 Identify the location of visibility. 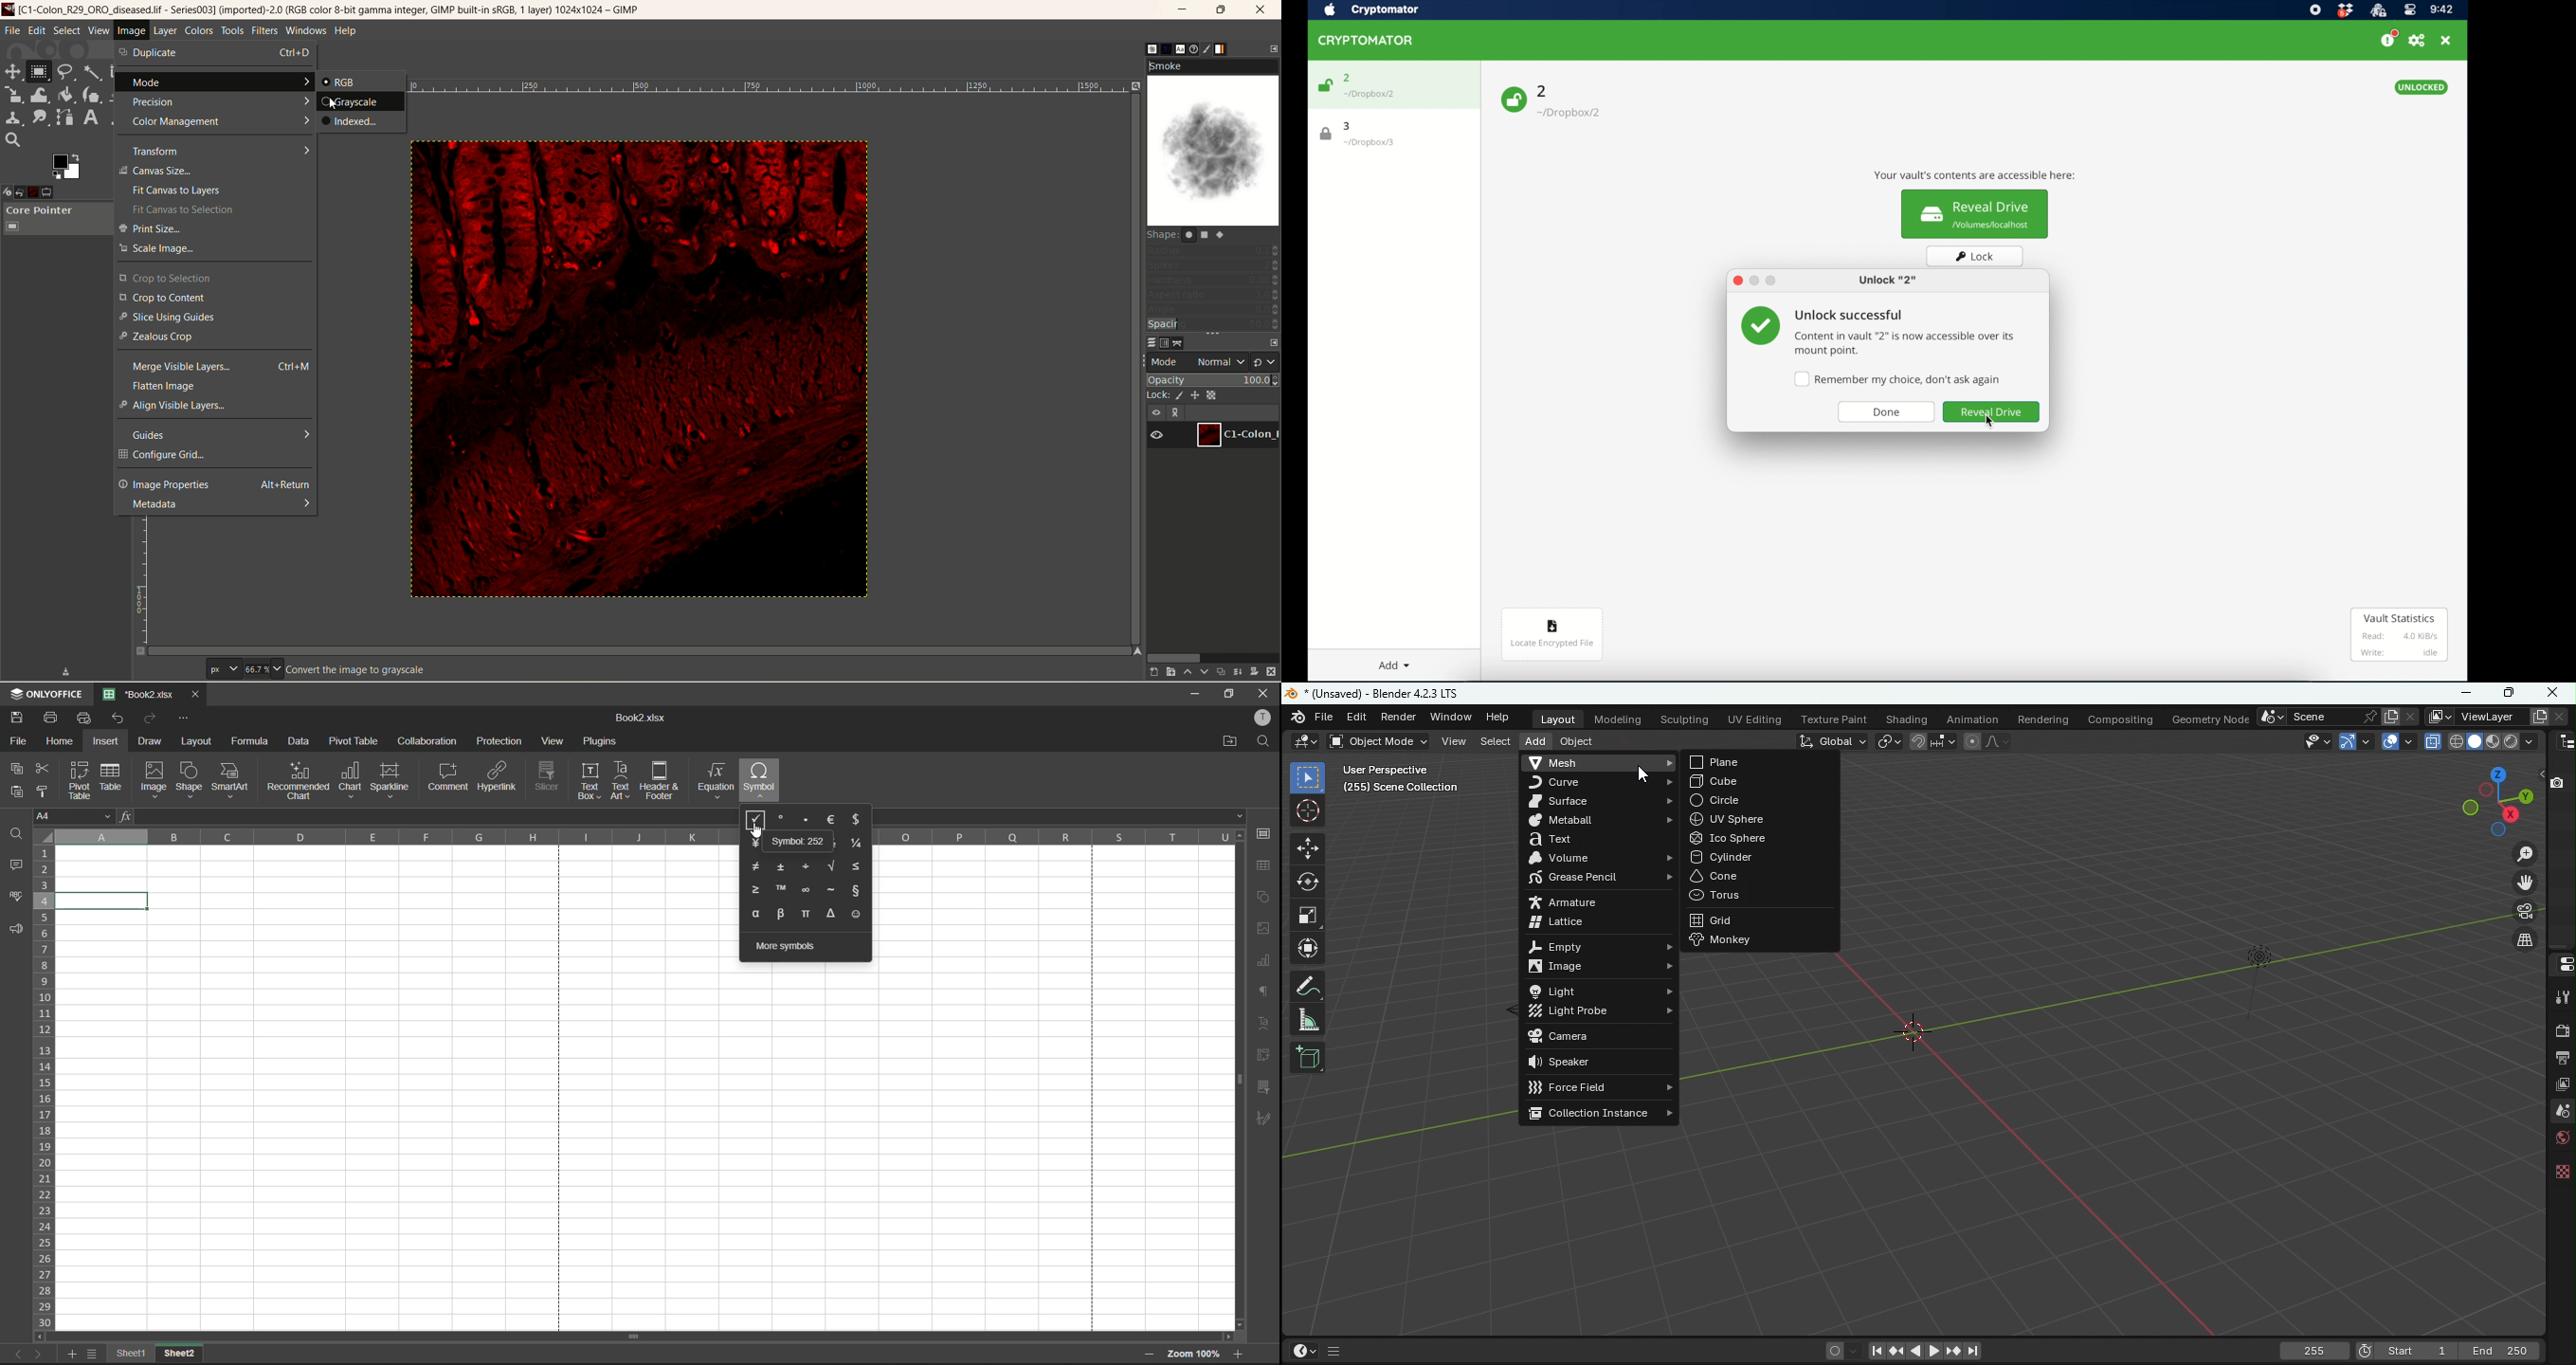
(1157, 413).